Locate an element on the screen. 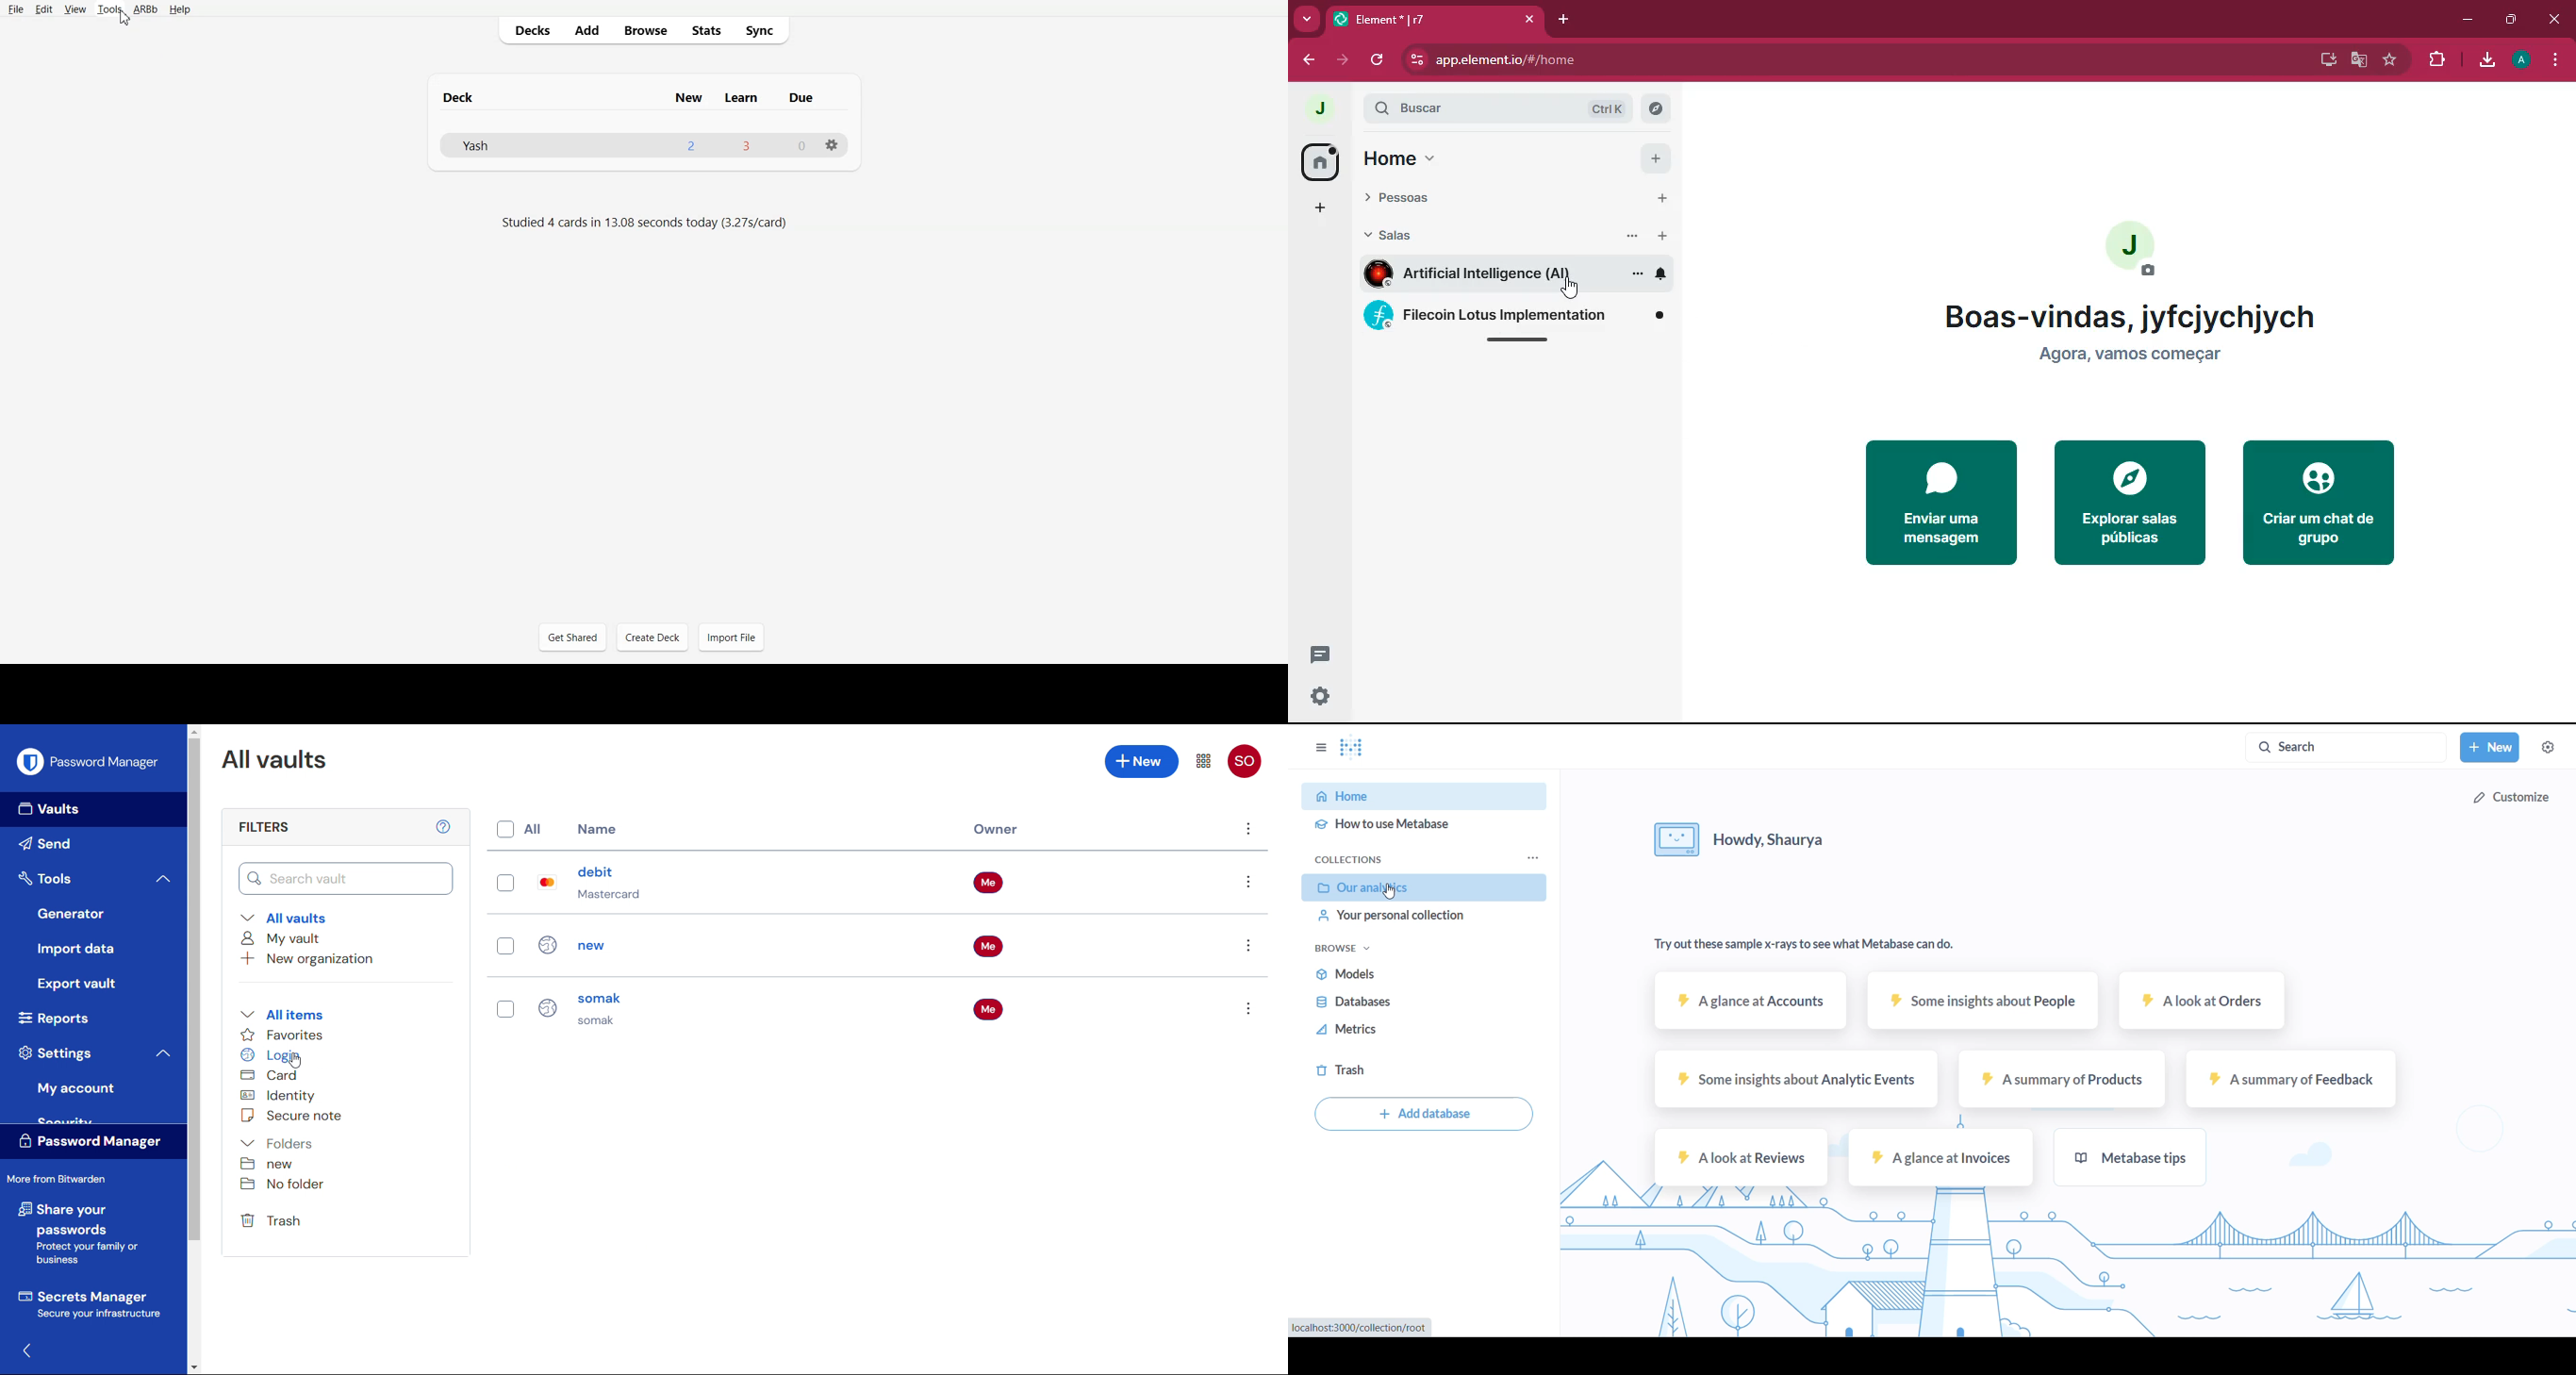  Horizontal scroll bar is located at coordinates (1520, 339).